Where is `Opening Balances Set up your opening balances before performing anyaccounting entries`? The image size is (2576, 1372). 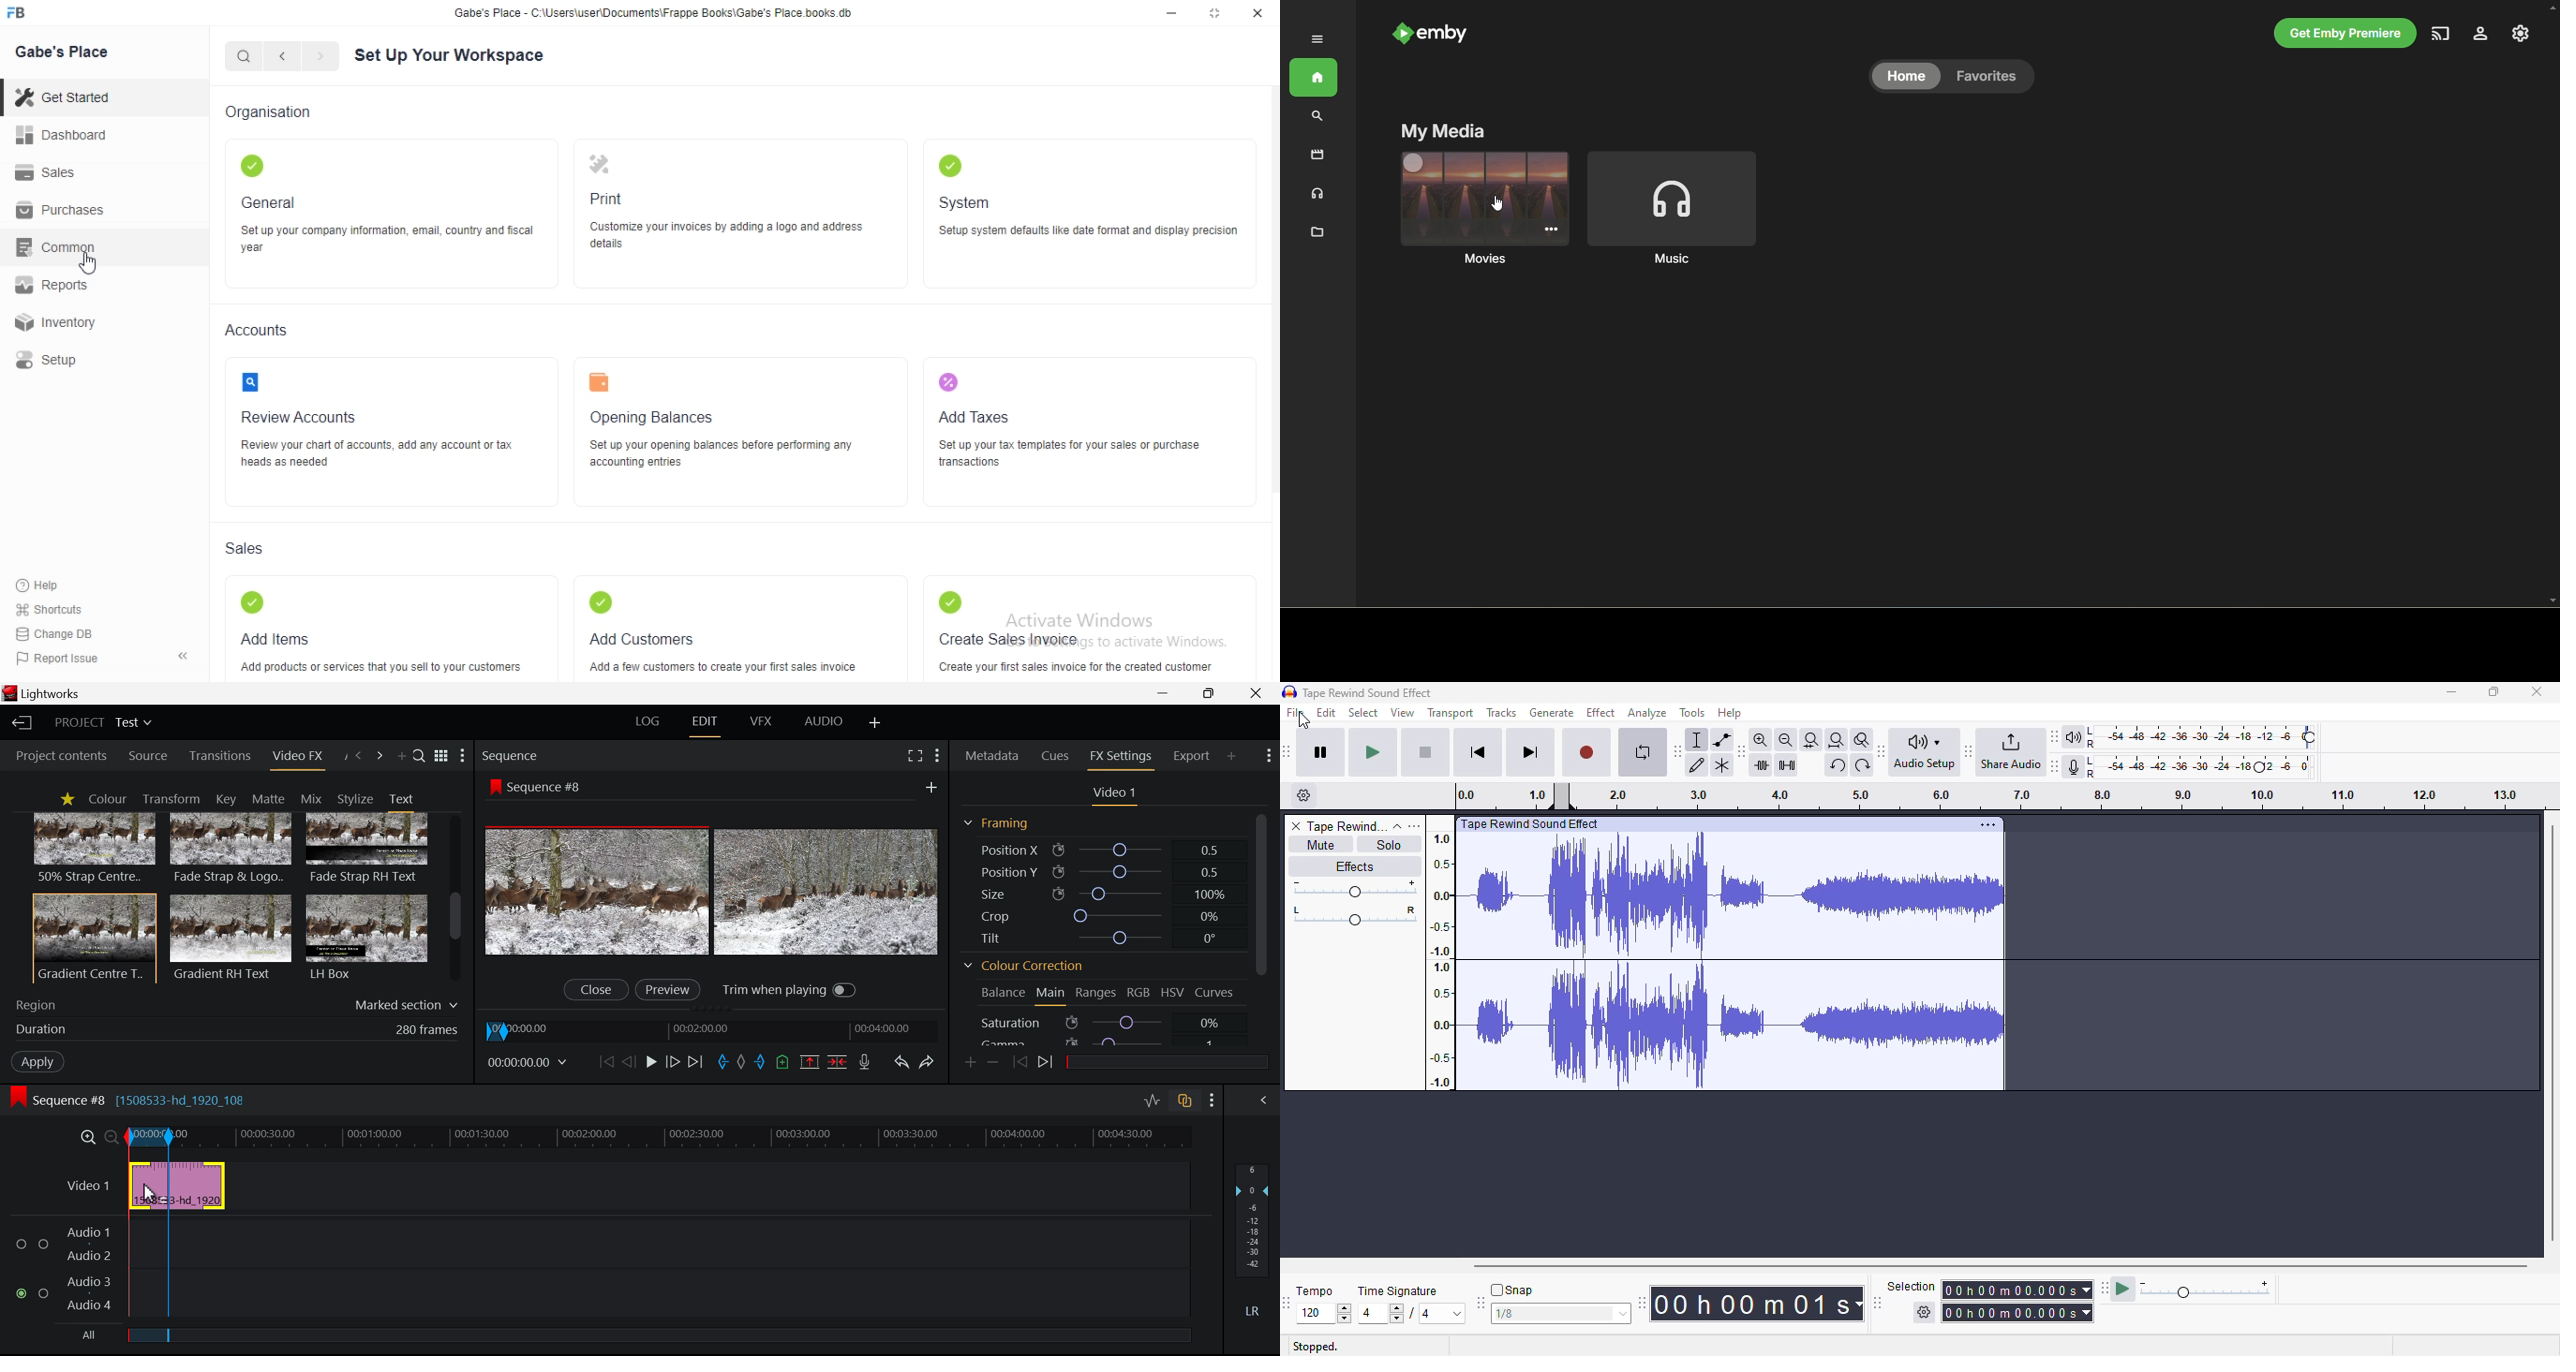 Opening Balances Set up your opening balances before performing anyaccounting entries is located at coordinates (725, 426).